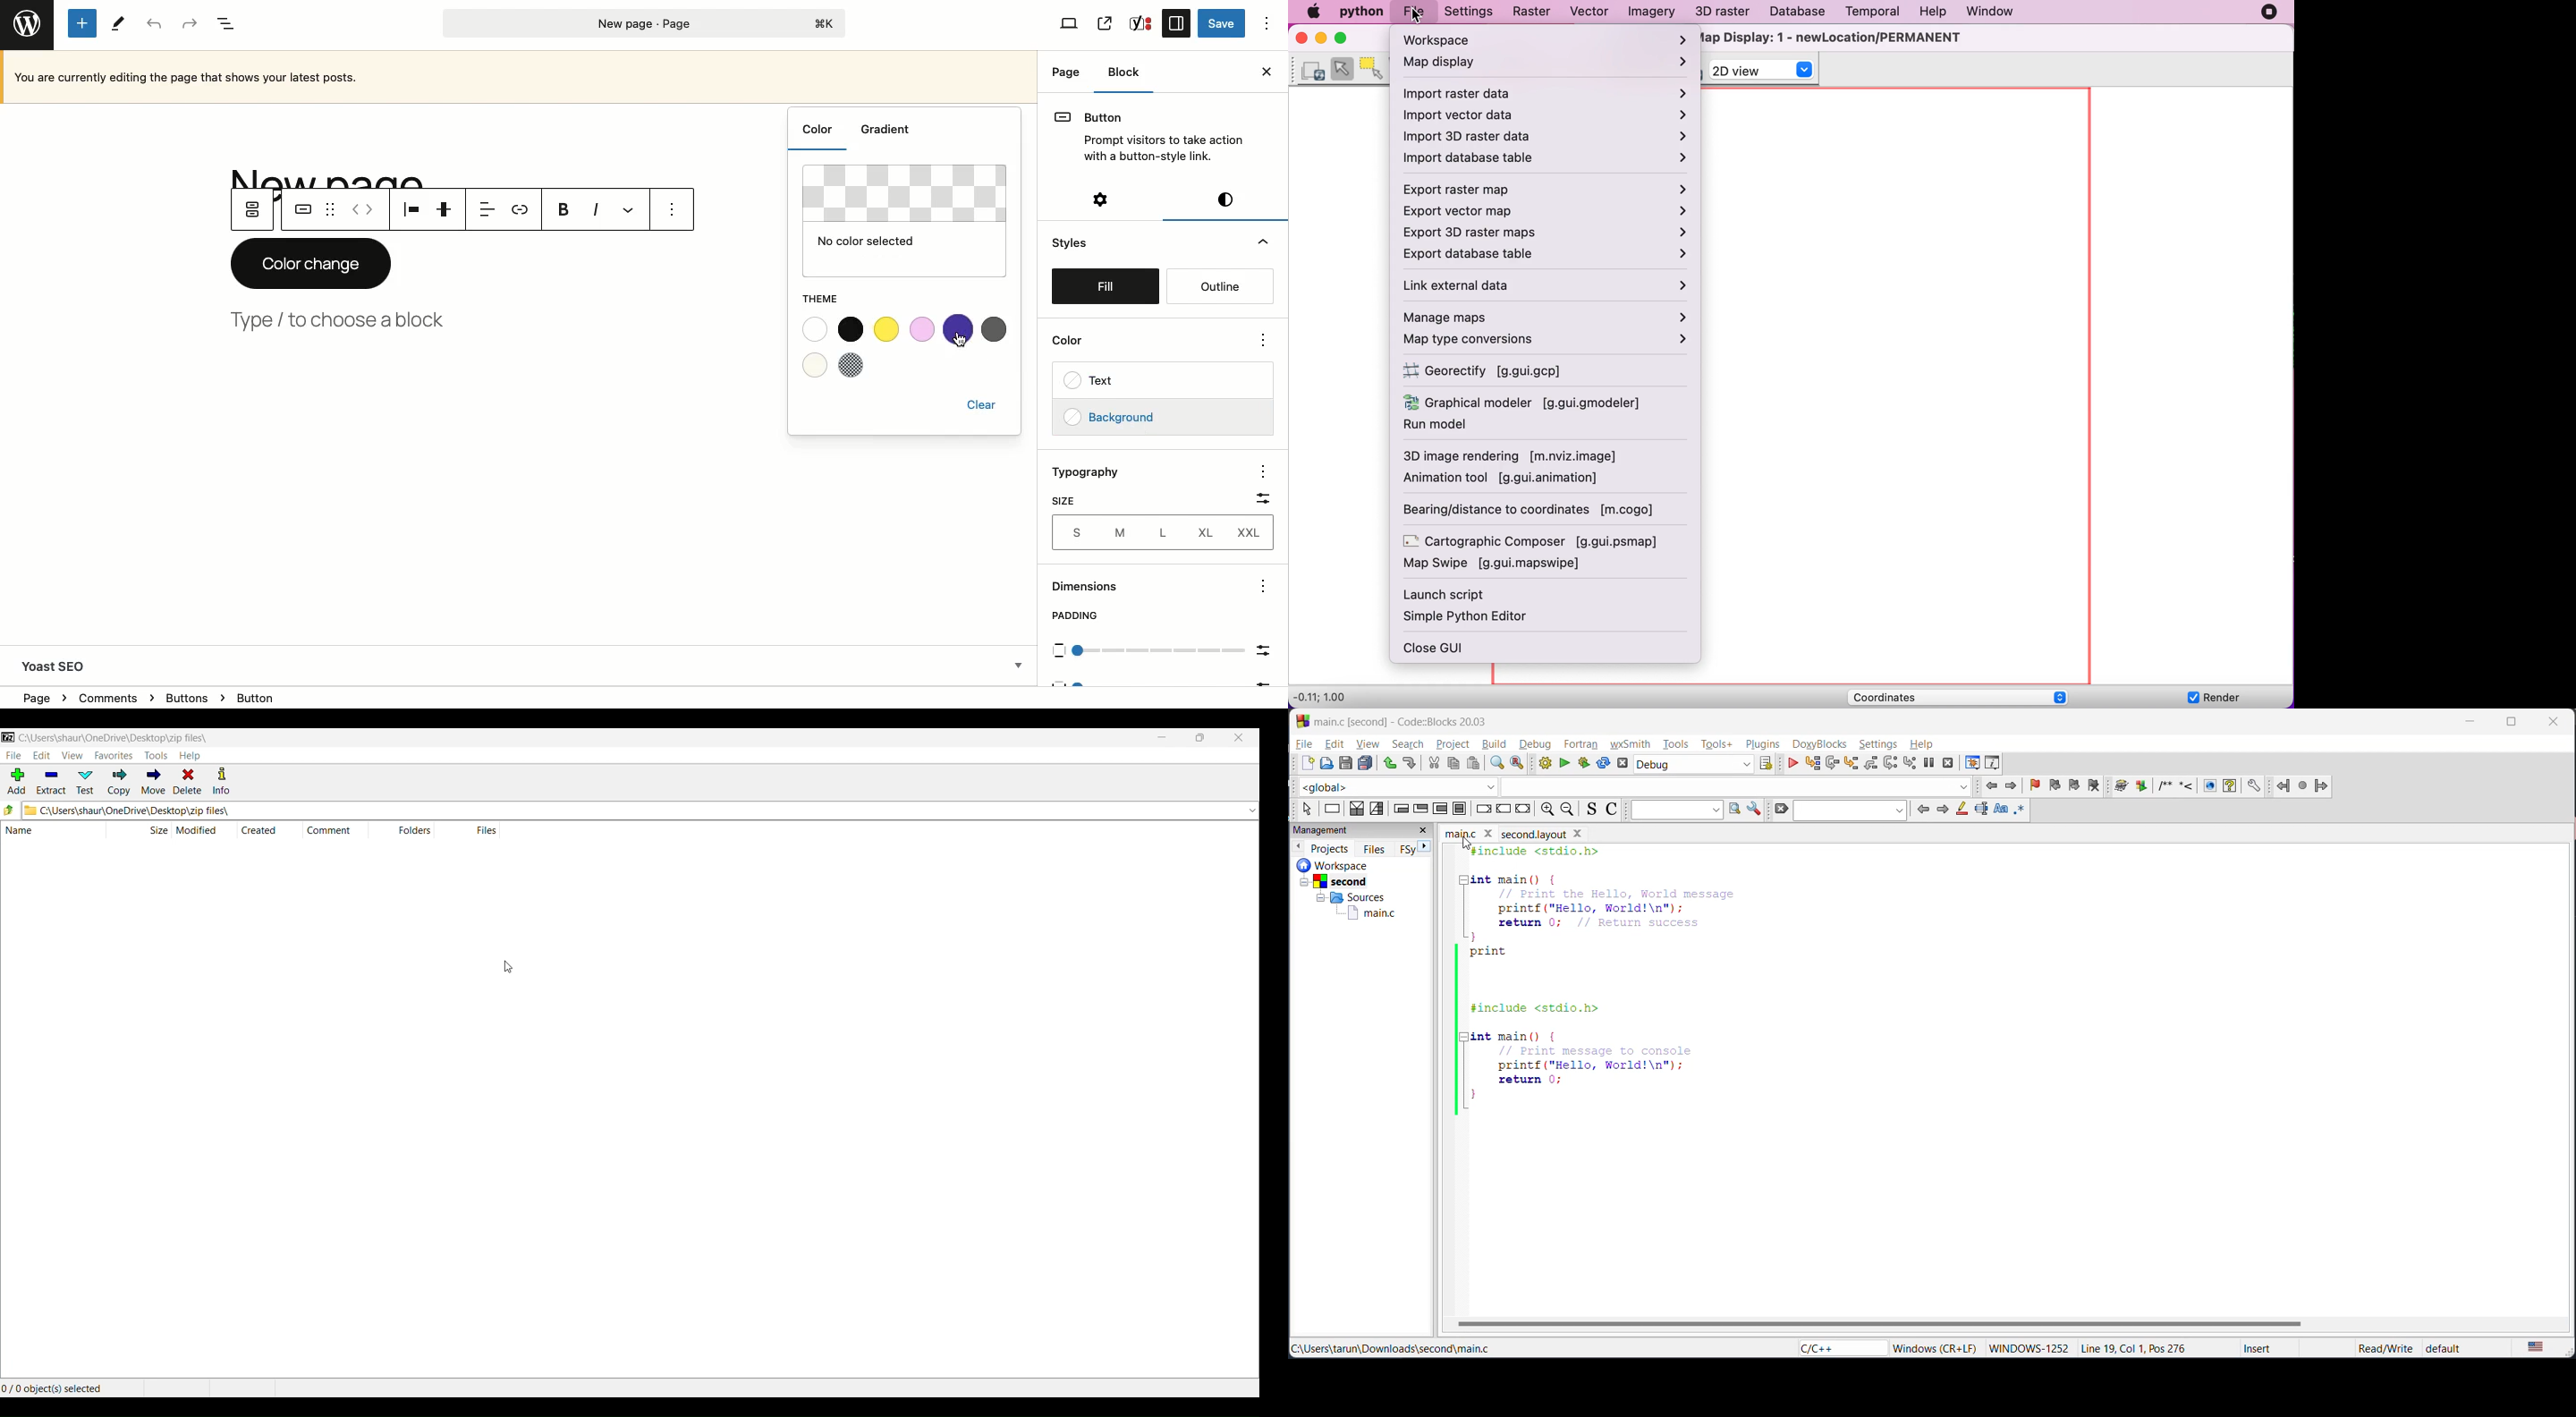  What do you see at coordinates (1889, 763) in the screenshot?
I see `next instruction` at bounding box center [1889, 763].